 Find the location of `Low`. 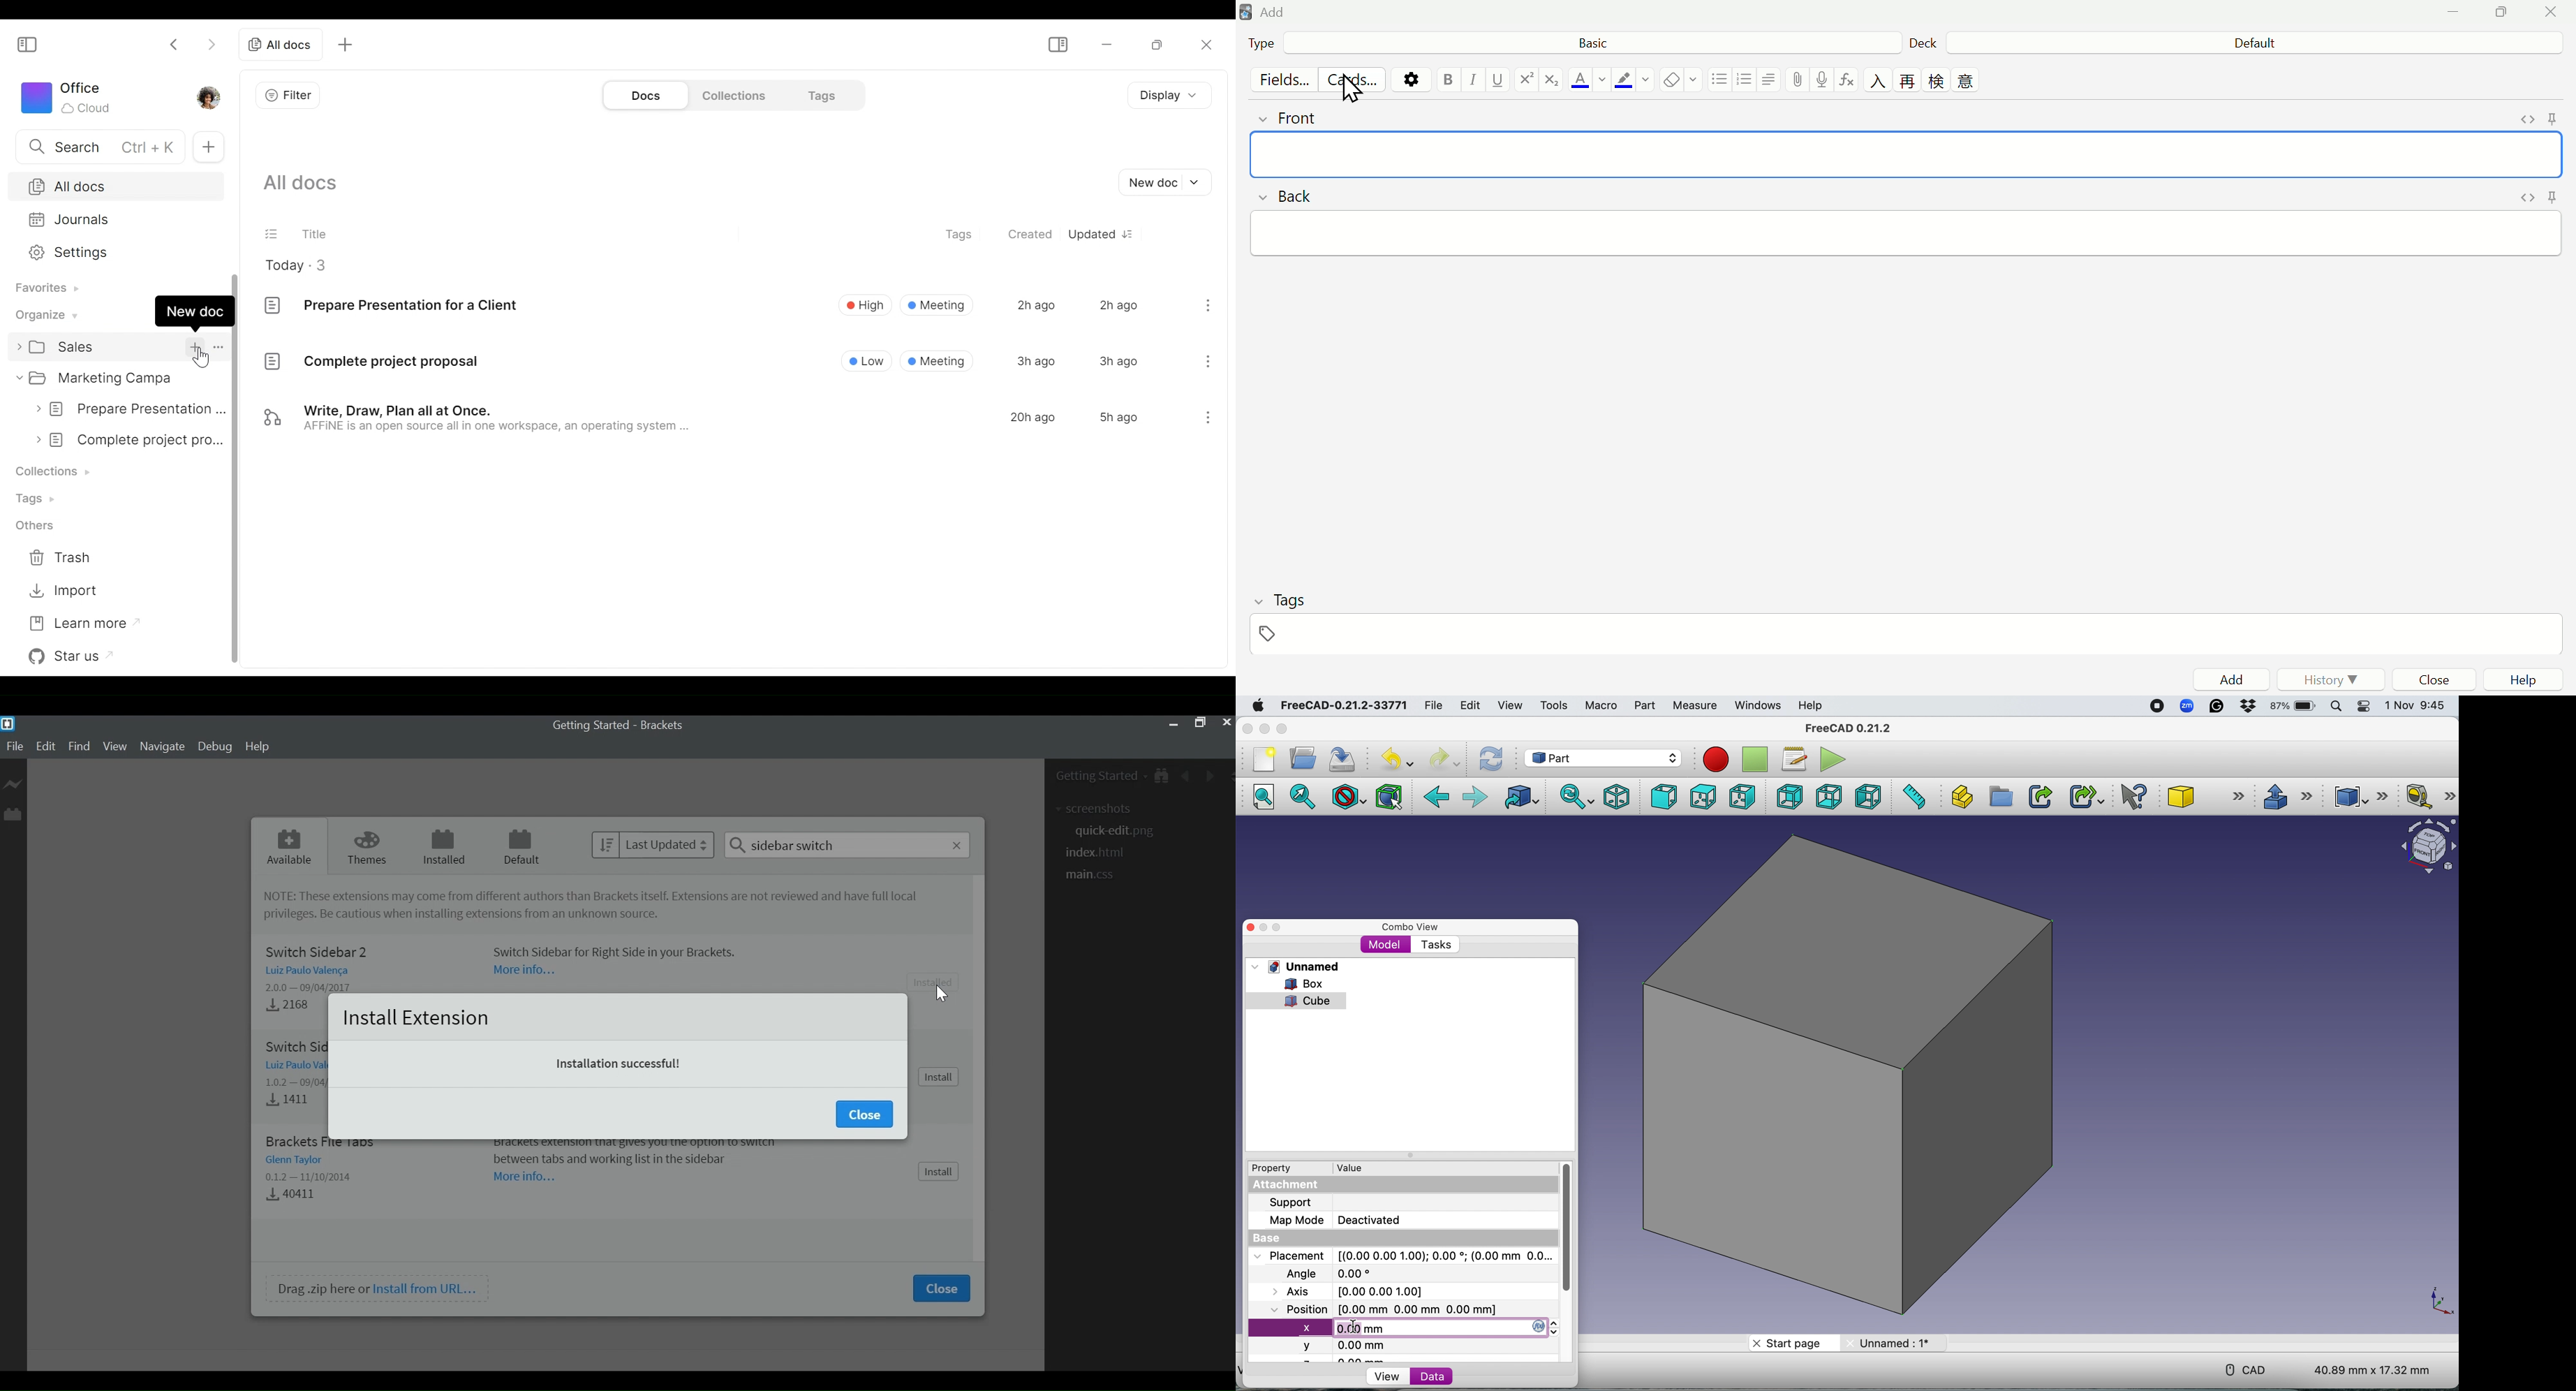

Low is located at coordinates (868, 360).